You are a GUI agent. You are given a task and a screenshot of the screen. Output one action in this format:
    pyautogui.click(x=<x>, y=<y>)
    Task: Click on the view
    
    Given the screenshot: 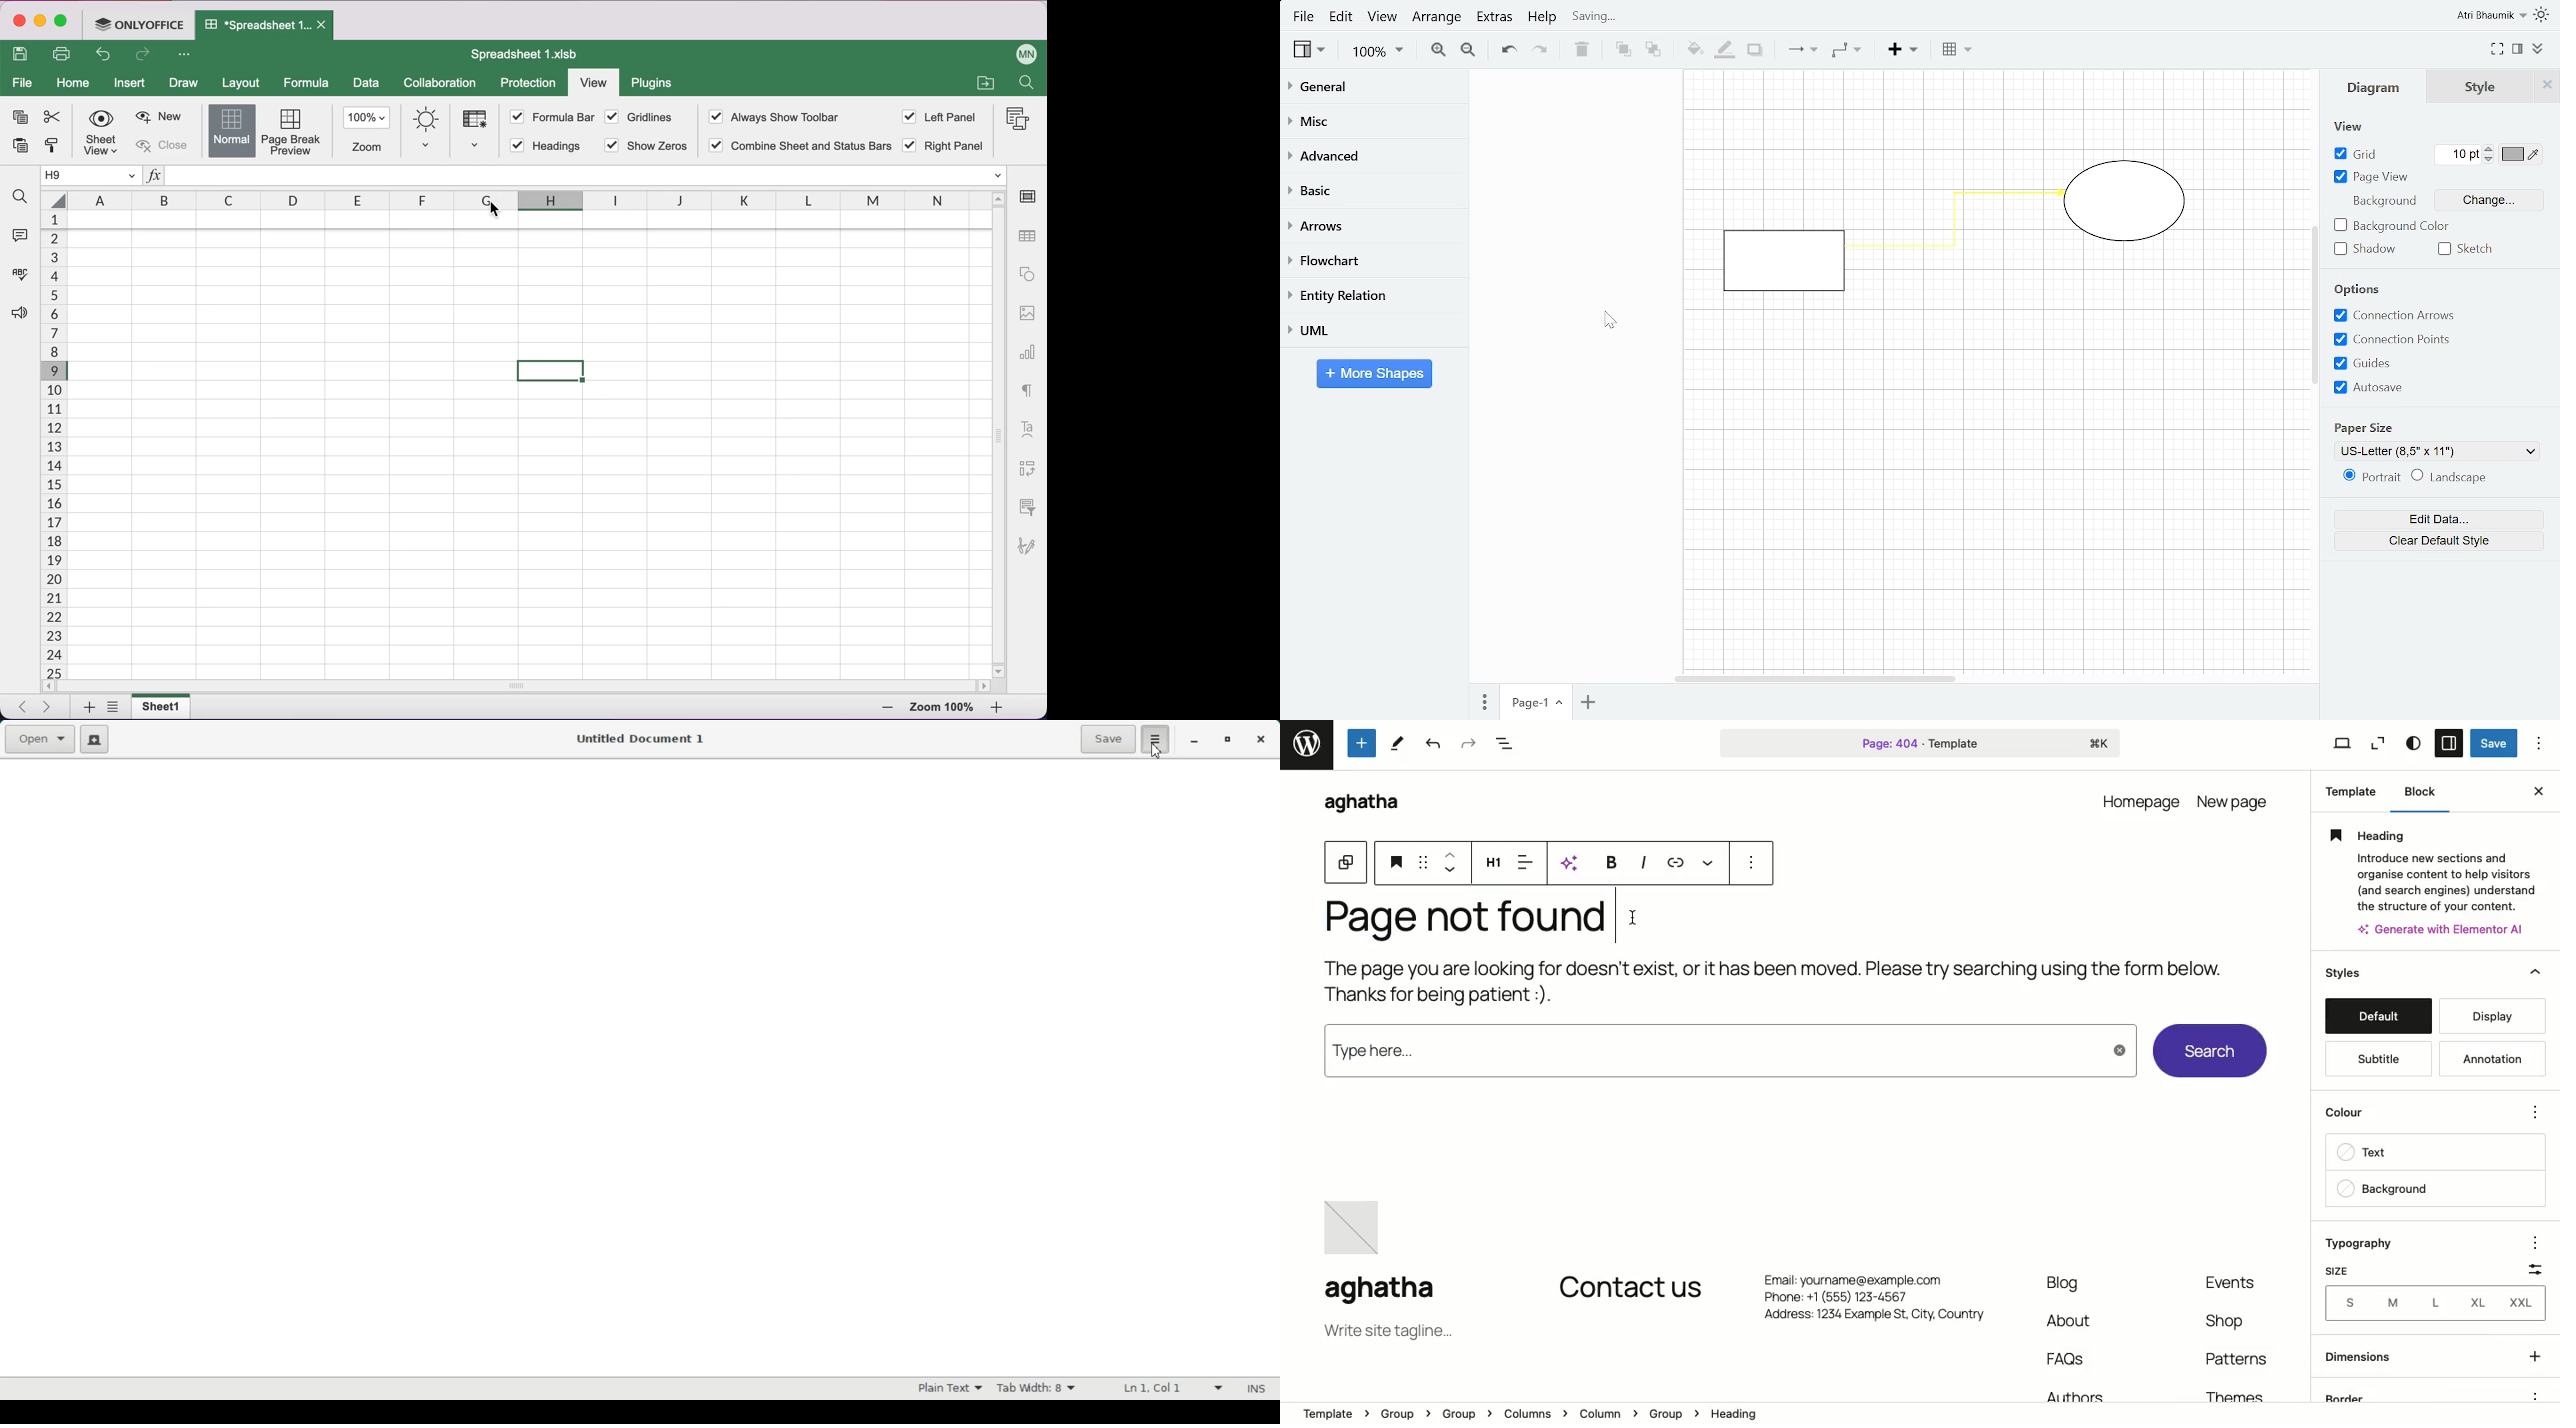 What is the action you would take?
    pyautogui.click(x=2345, y=125)
    